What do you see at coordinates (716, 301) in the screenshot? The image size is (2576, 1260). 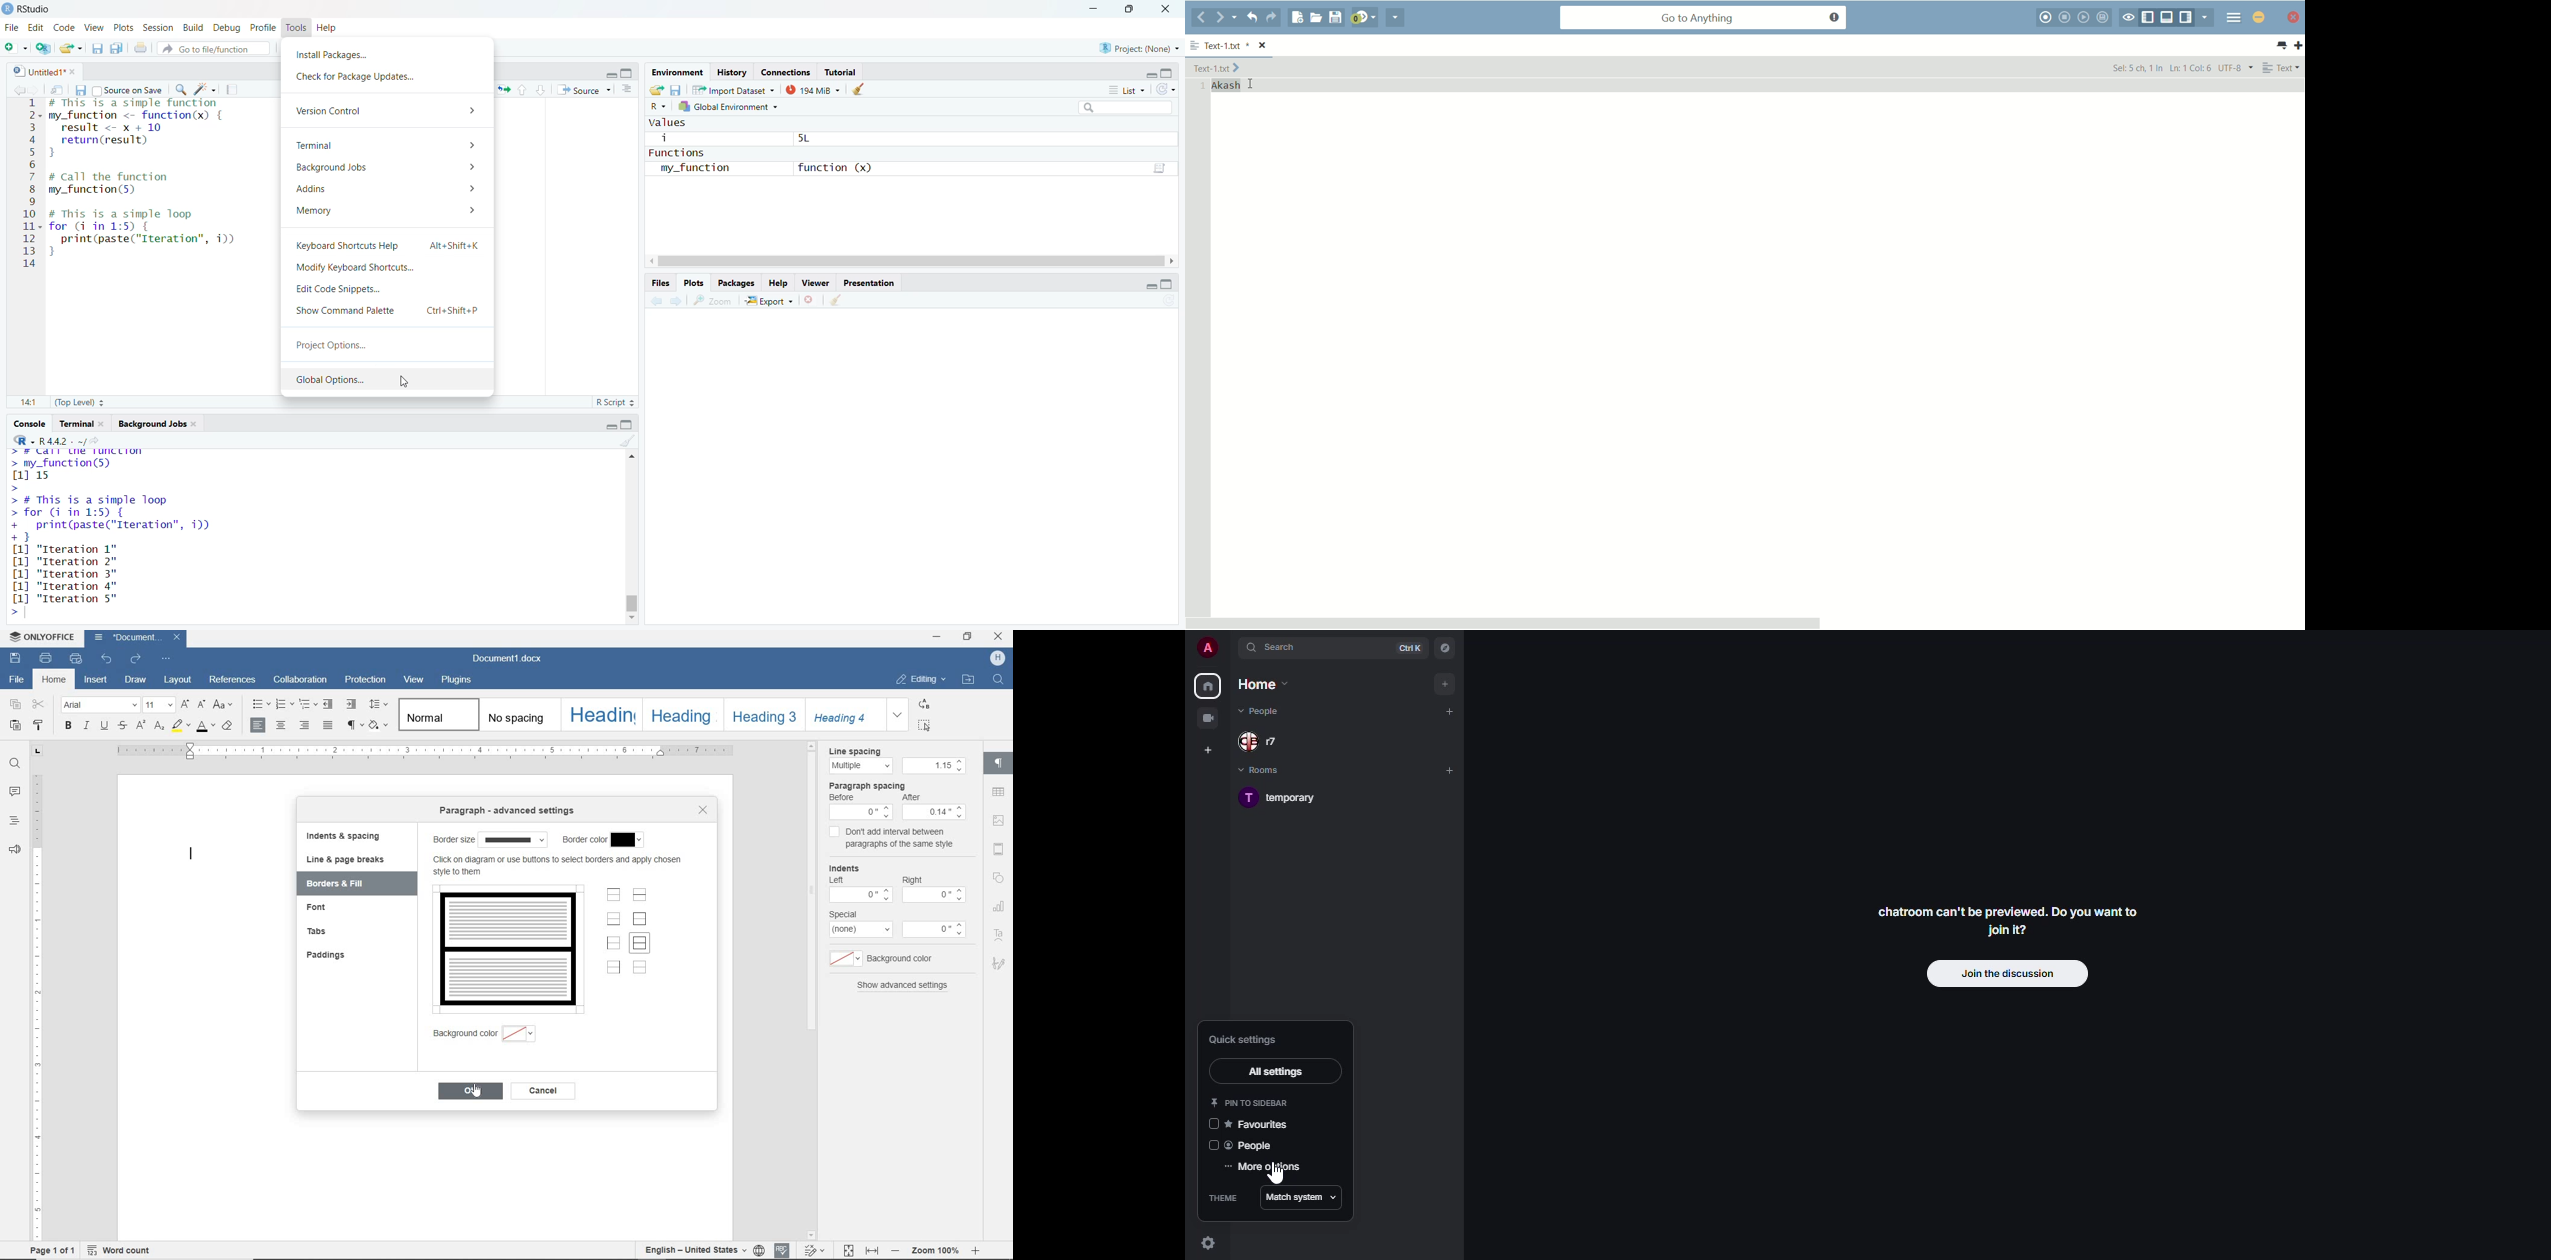 I see `view a larger version of the plot in new window` at bounding box center [716, 301].